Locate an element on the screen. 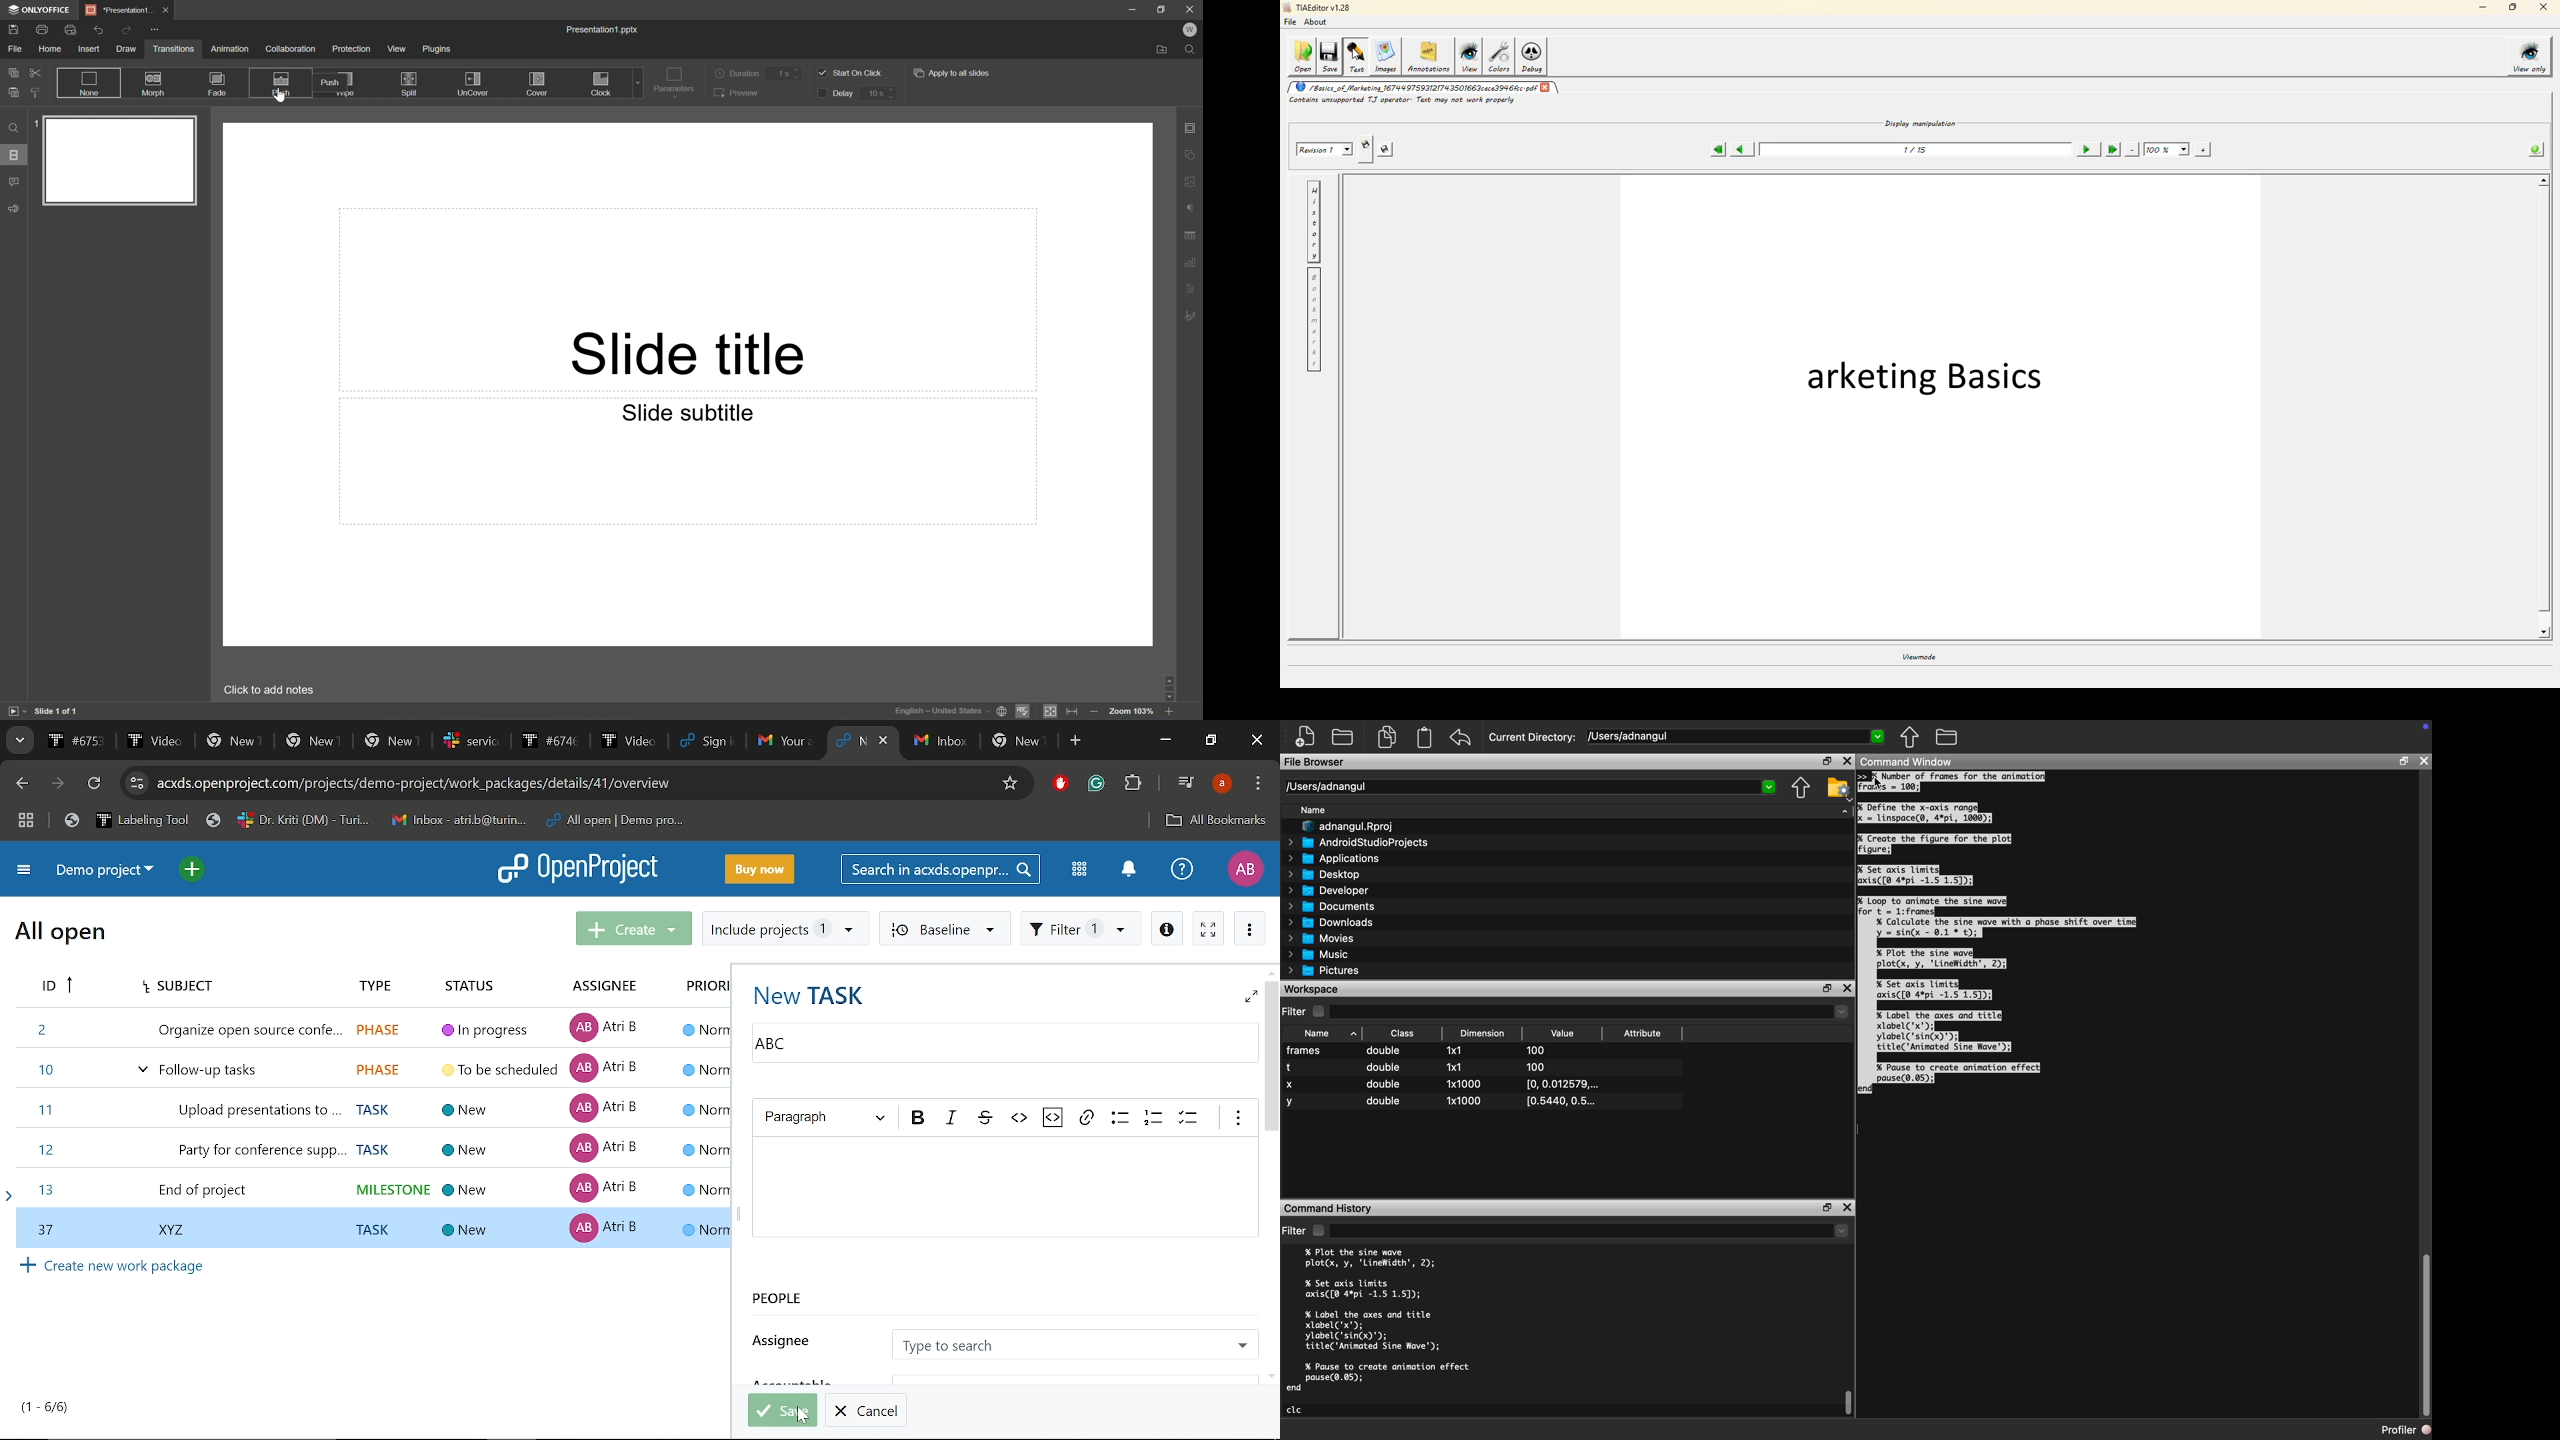 Image resolution: width=2576 pixels, height=1456 pixels. 1x1 is located at coordinates (1454, 1051).